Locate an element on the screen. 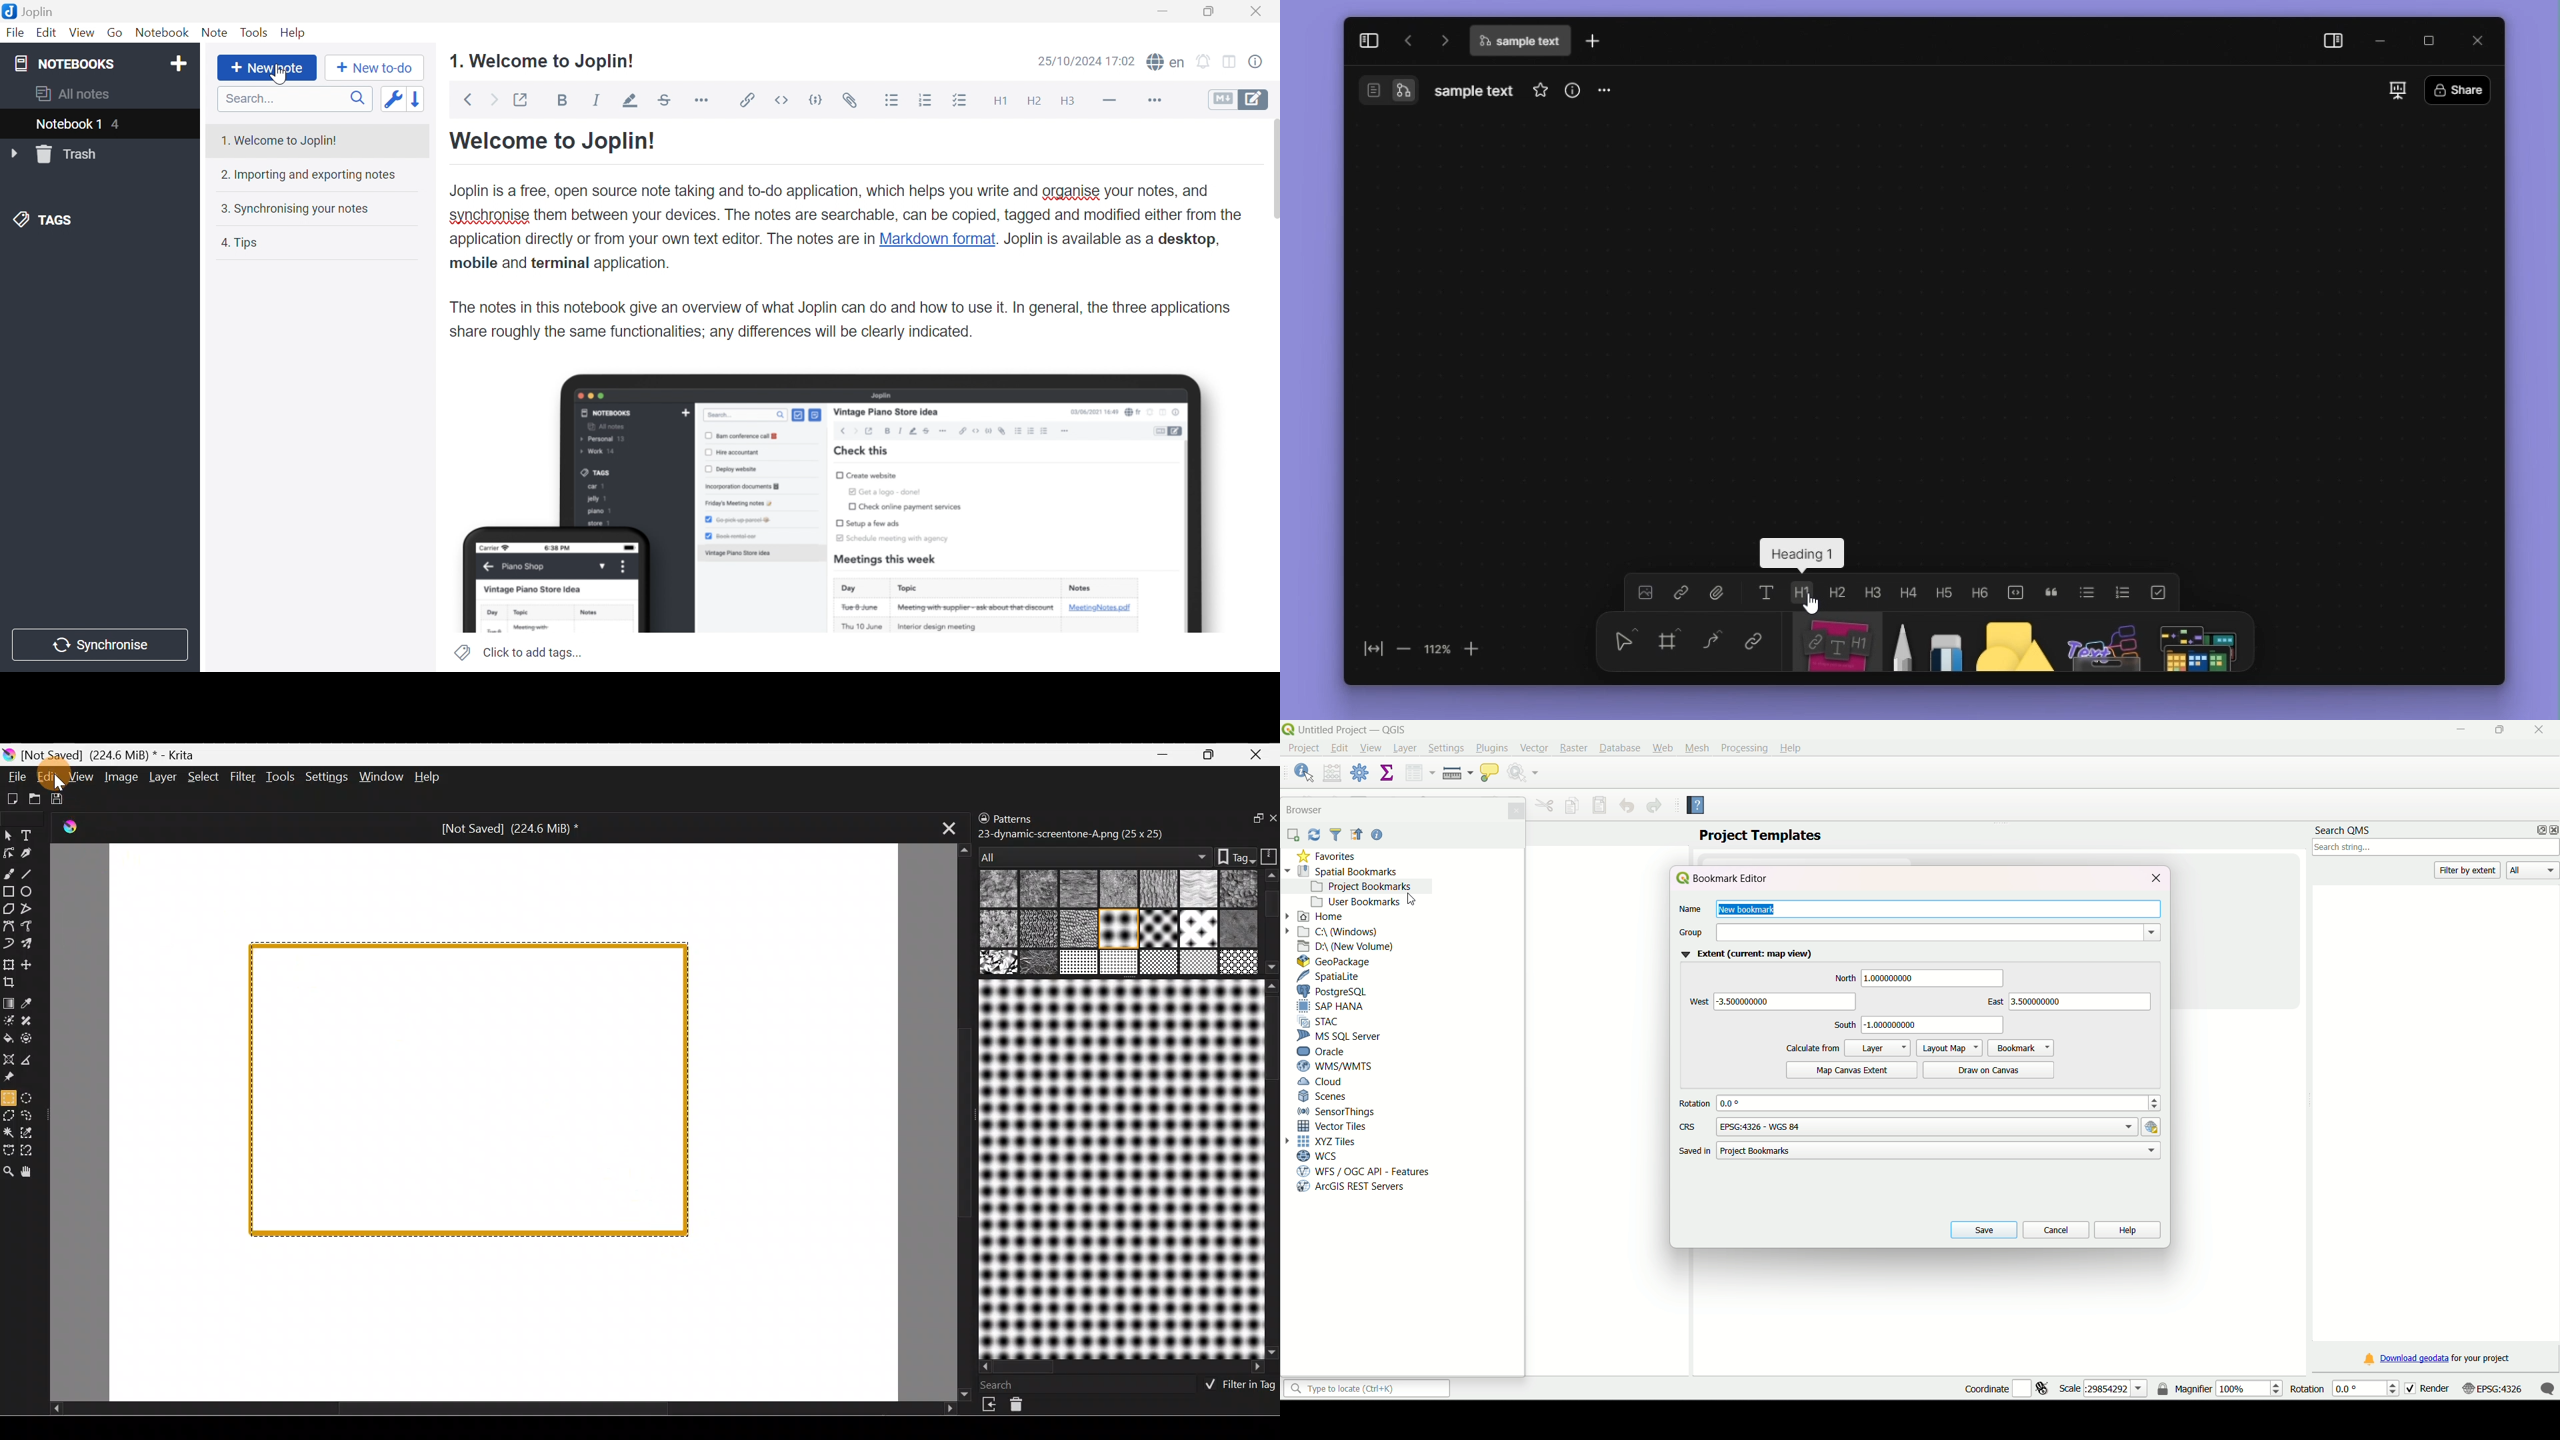 The image size is (2576, 1456). Contiguous selection tool is located at coordinates (9, 1133).